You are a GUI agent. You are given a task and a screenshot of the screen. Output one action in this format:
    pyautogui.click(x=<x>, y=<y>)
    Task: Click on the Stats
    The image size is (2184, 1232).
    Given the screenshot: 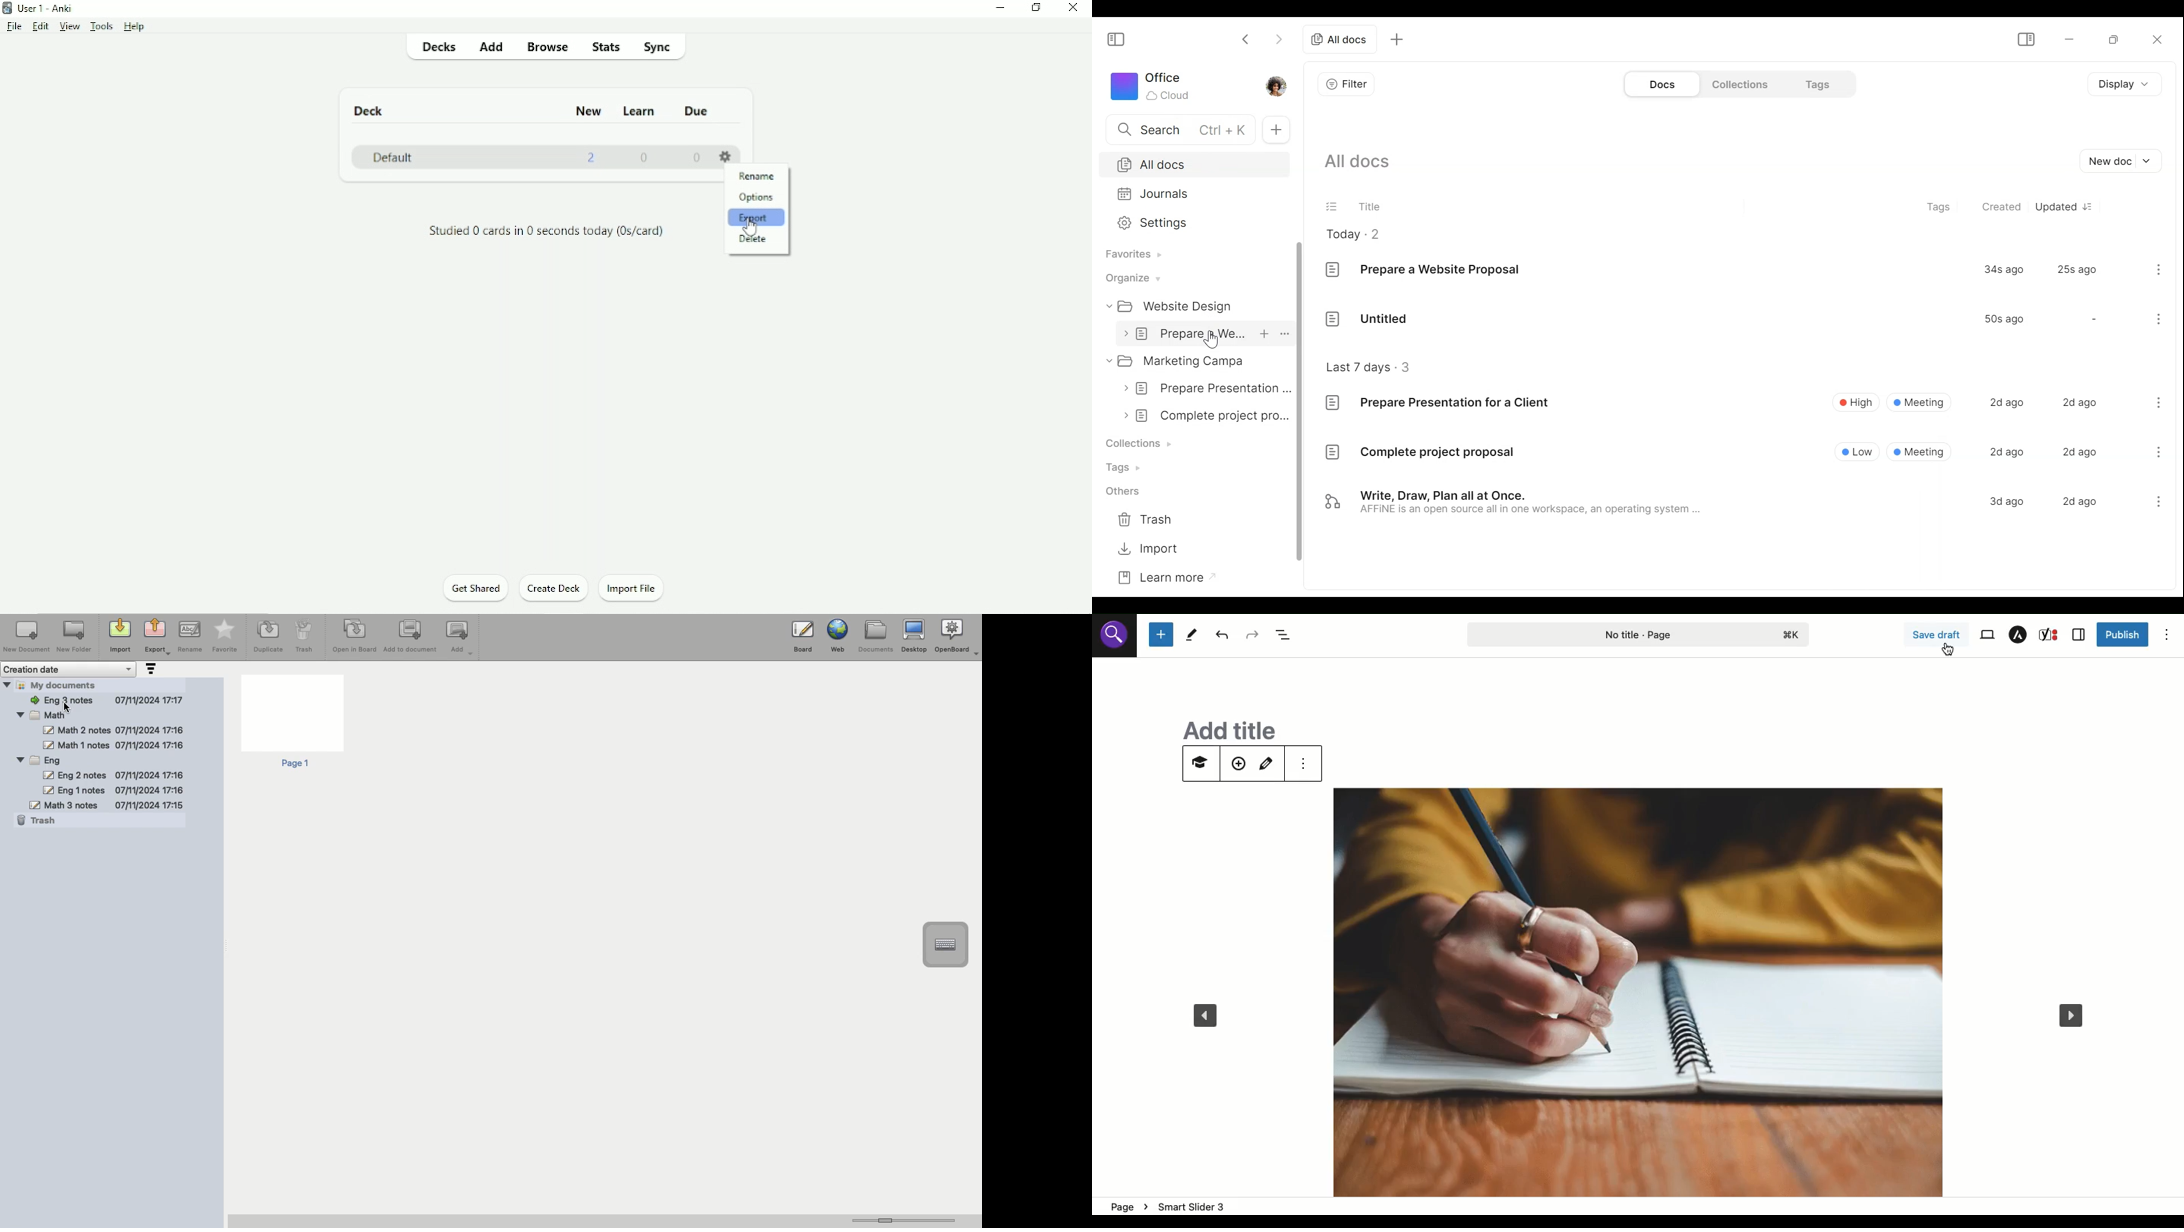 What is the action you would take?
    pyautogui.click(x=604, y=47)
    